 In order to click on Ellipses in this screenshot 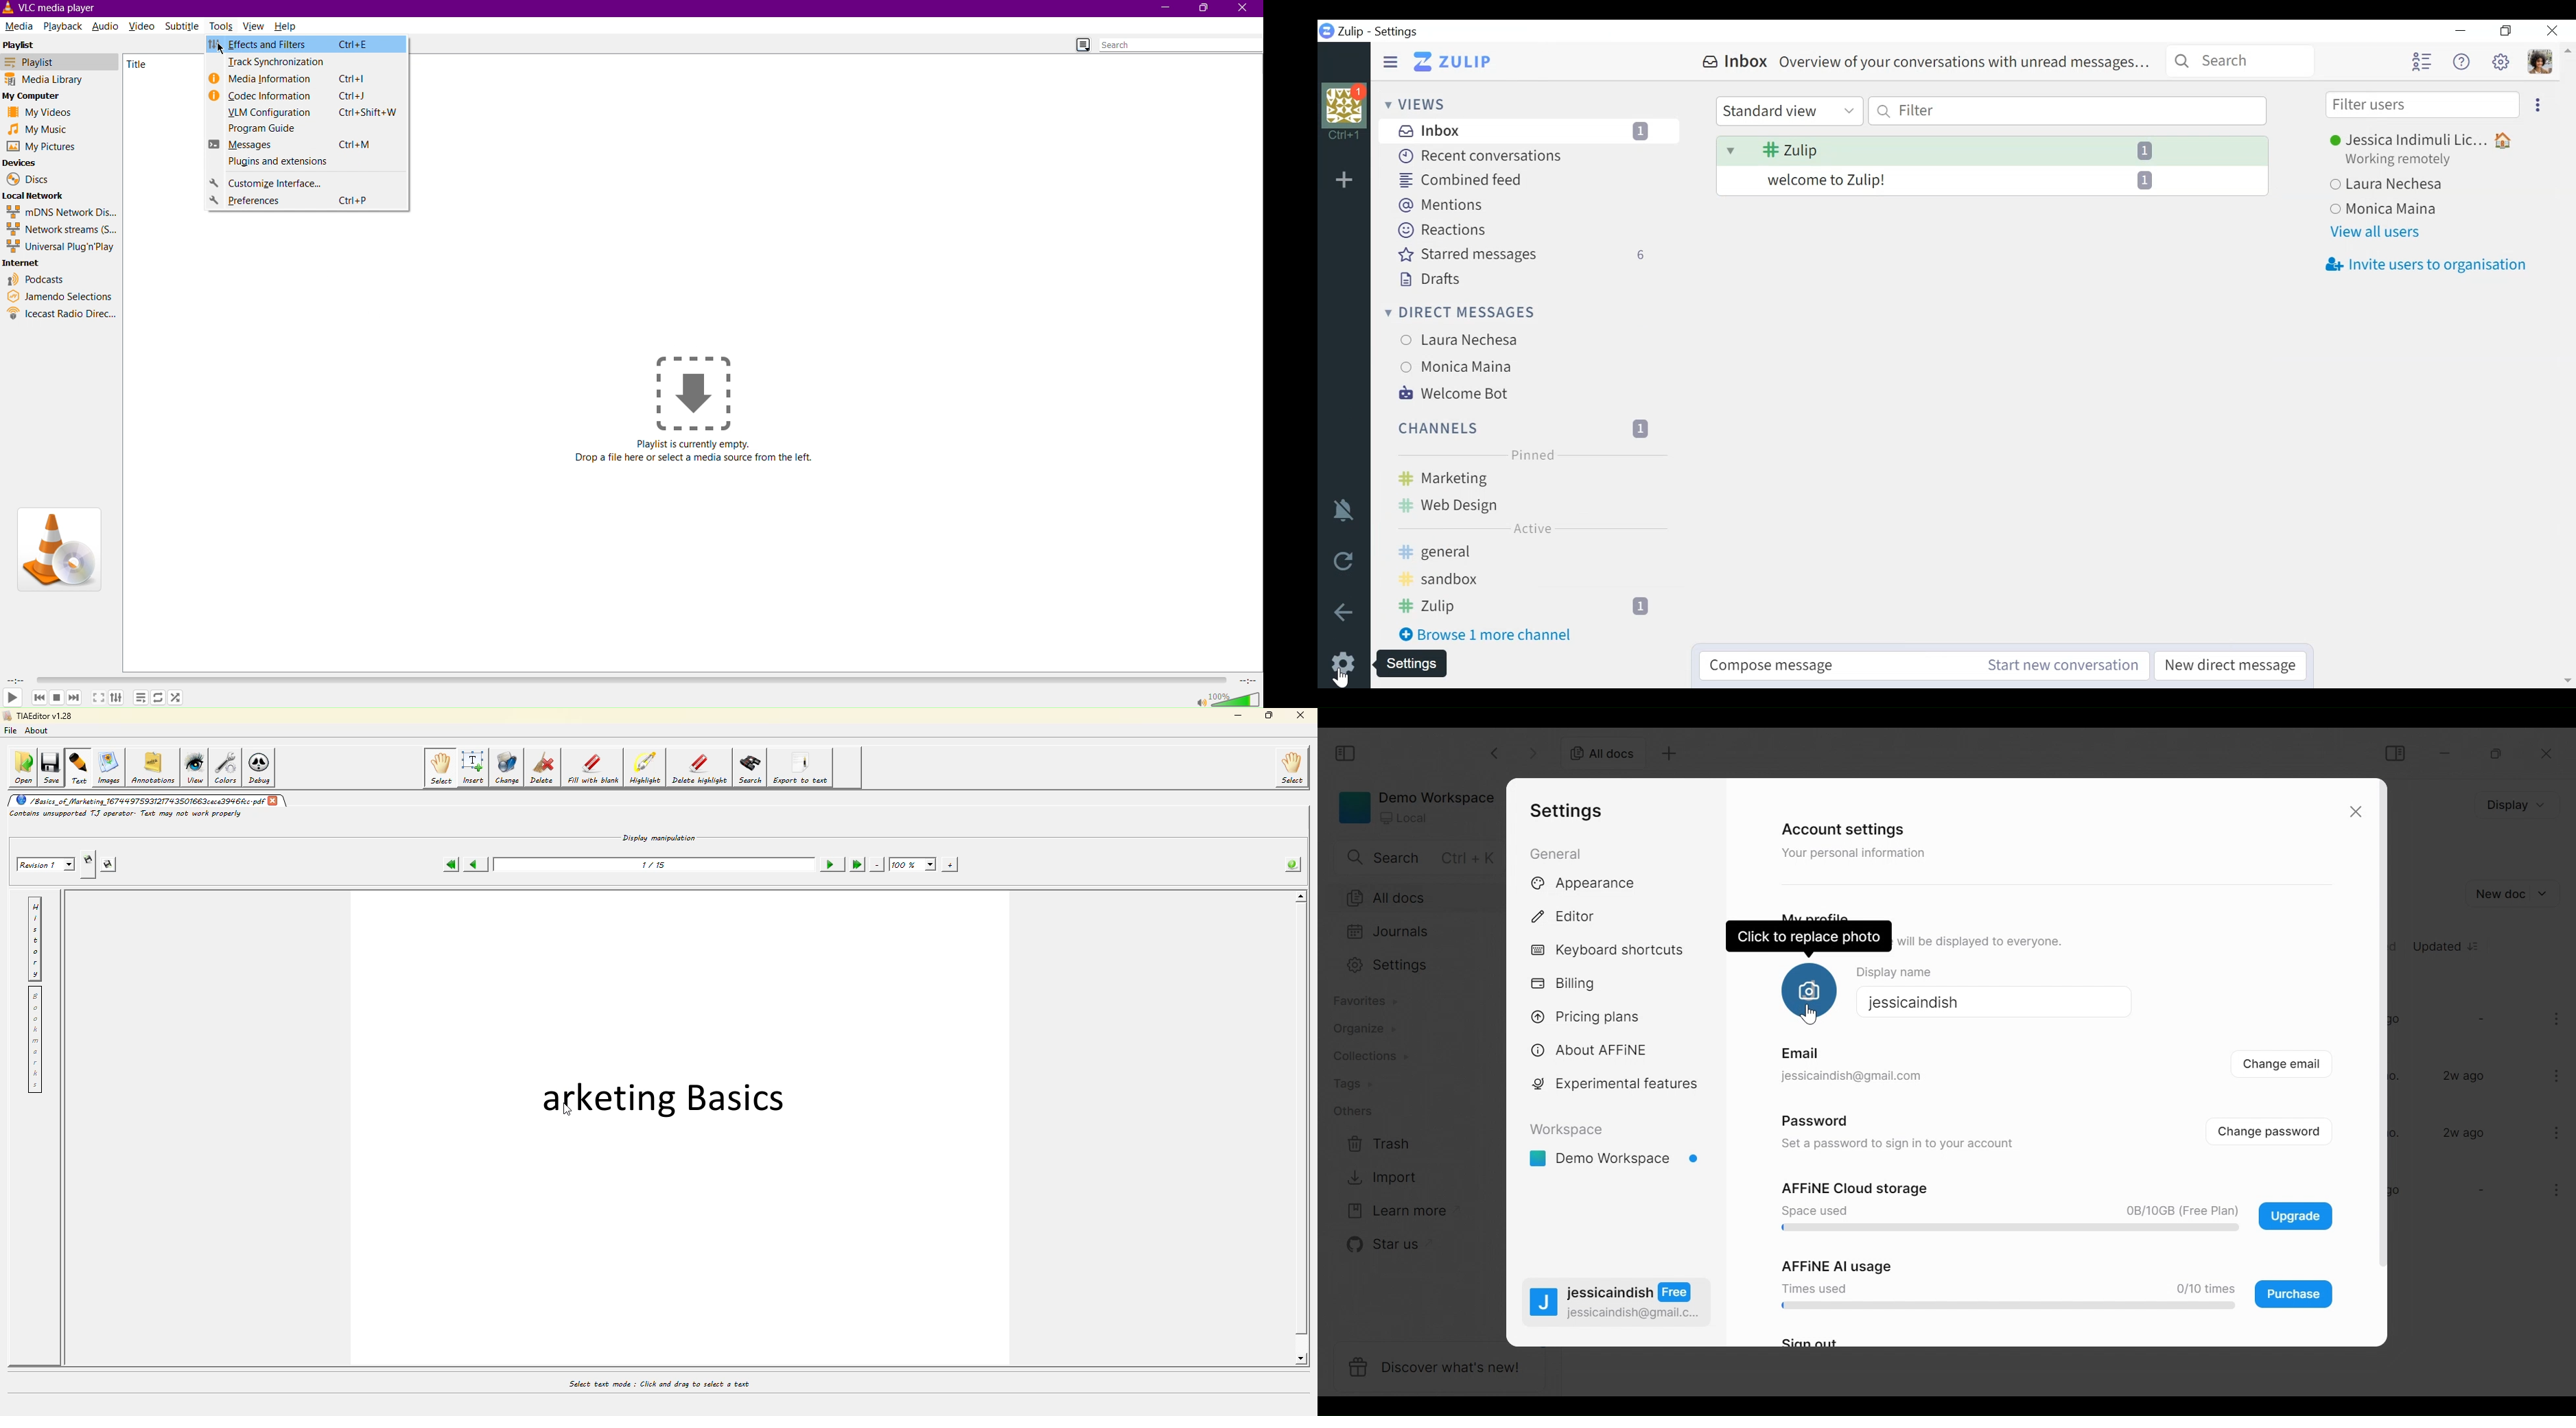, I will do `click(2538, 104)`.